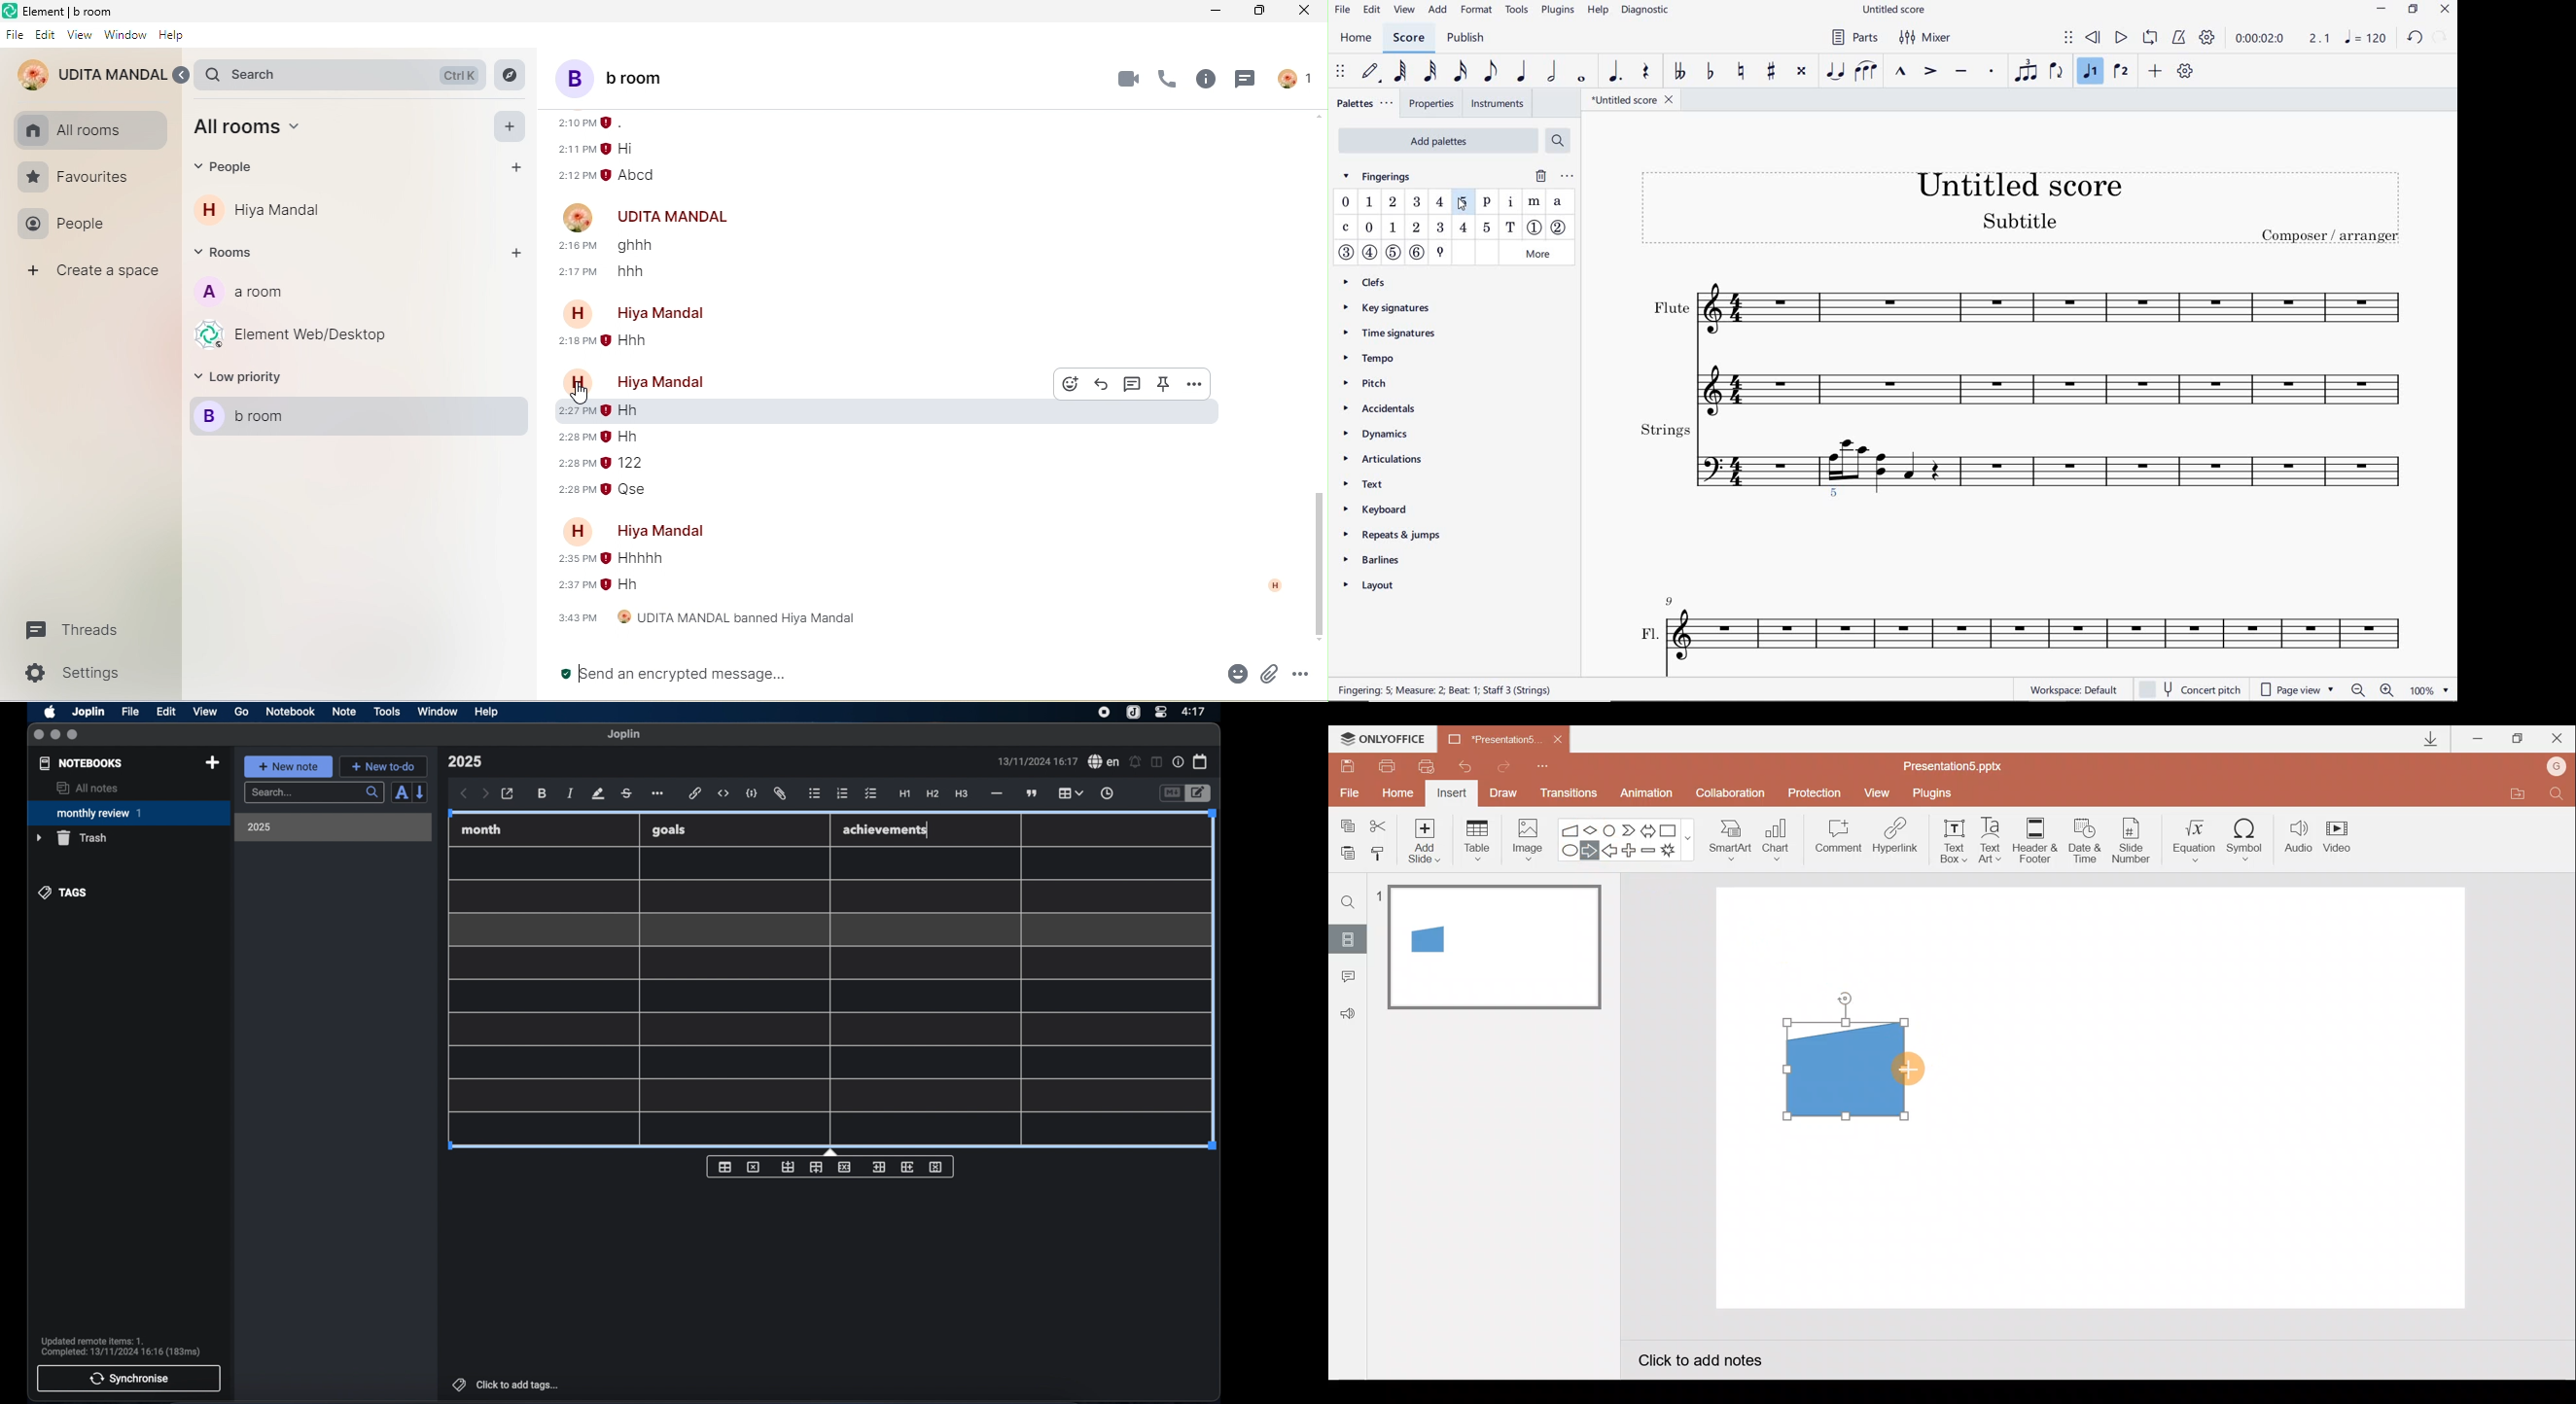  What do you see at coordinates (580, 245) in the screenshot?
I see `sending message time` at bounding box center [580, 245].